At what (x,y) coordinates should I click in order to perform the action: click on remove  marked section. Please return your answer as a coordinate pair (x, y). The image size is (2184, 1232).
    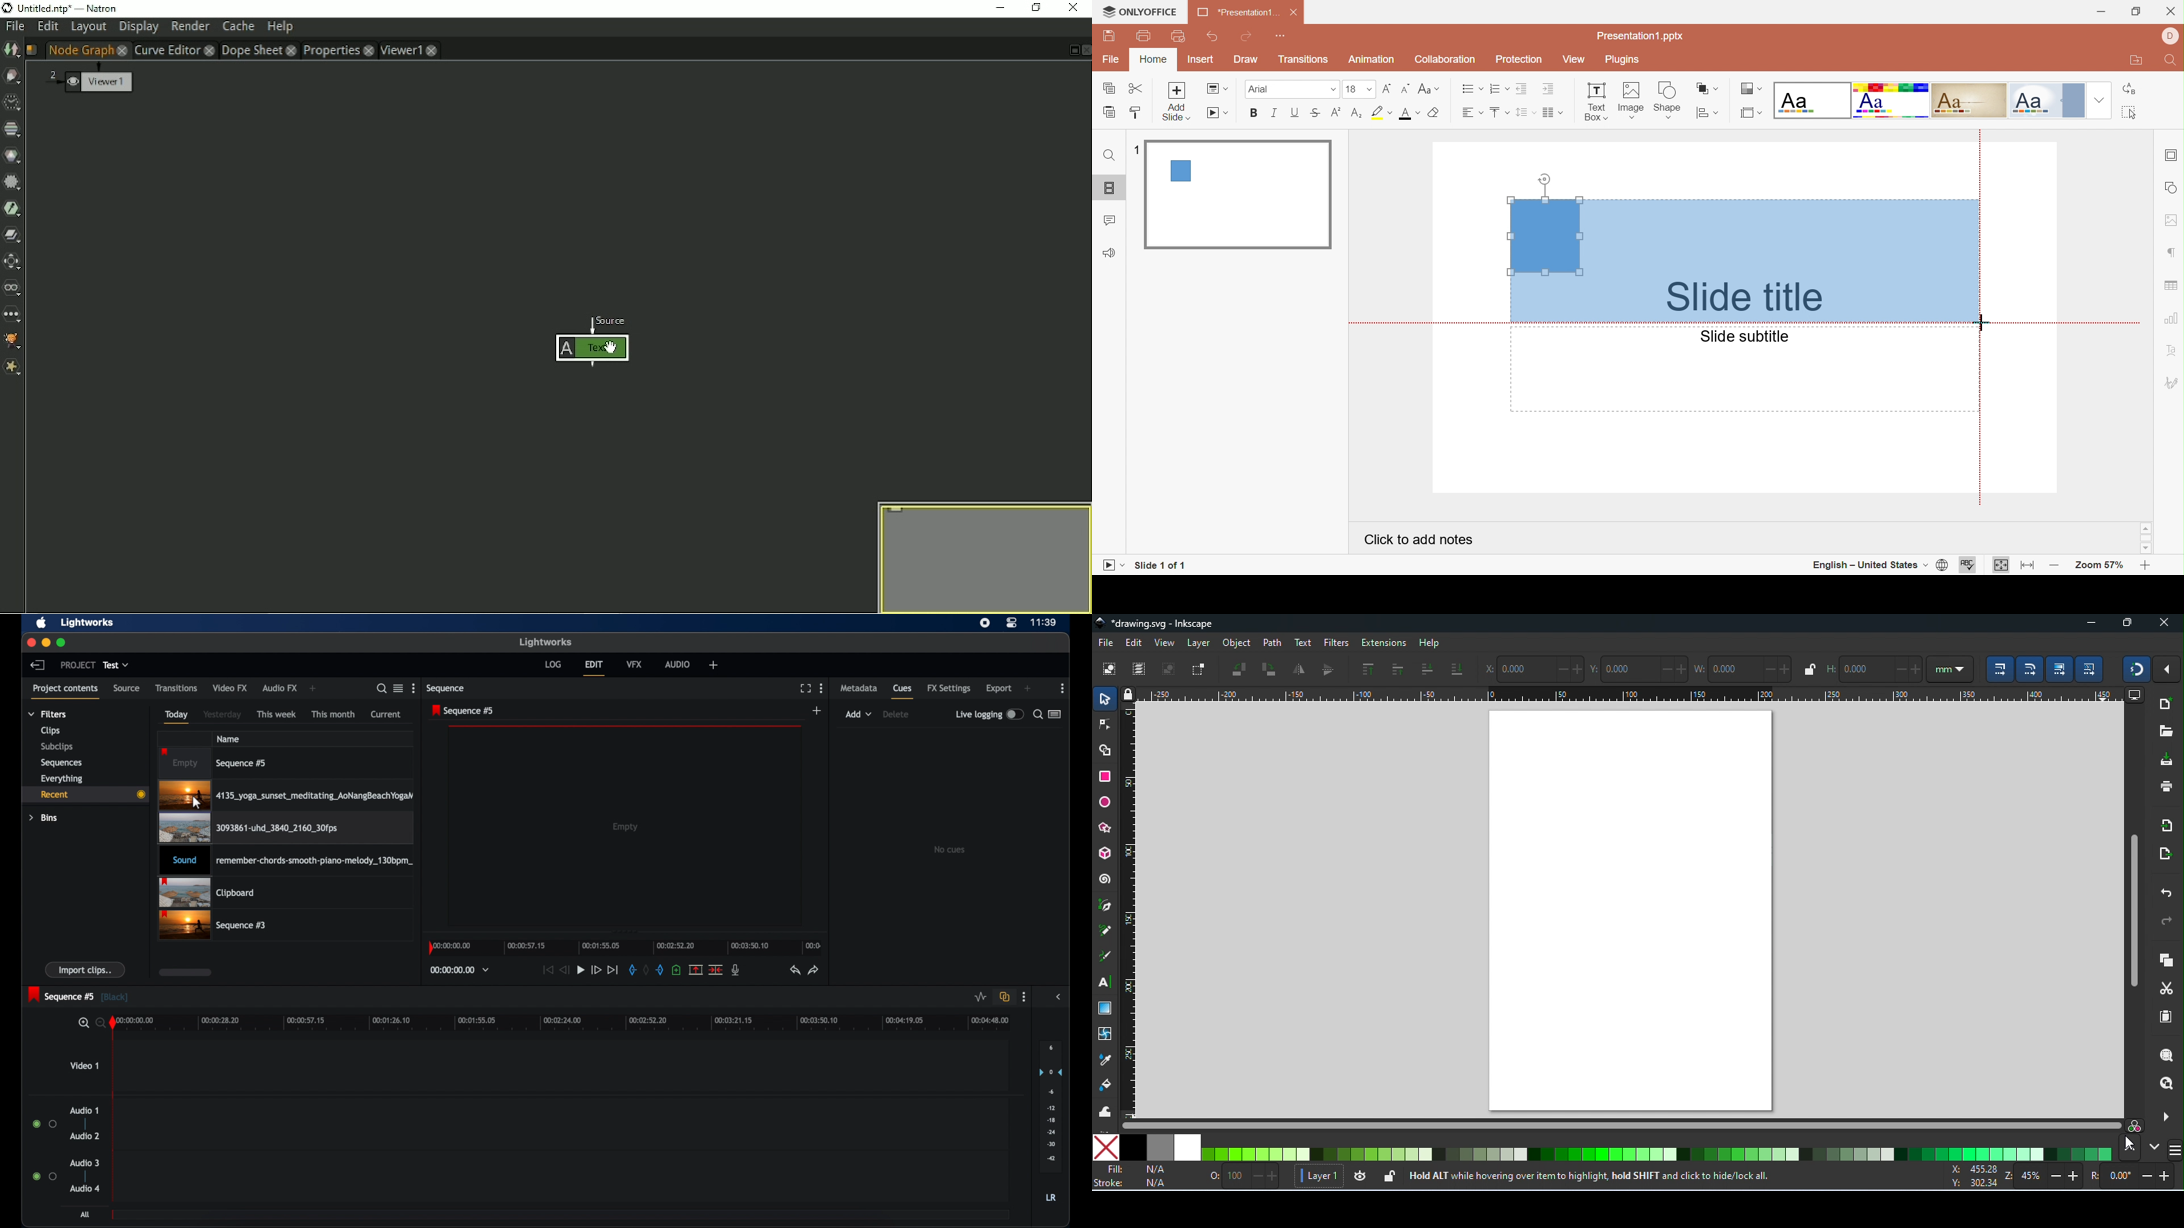
    Looking at the image, I should click on (696, 970).